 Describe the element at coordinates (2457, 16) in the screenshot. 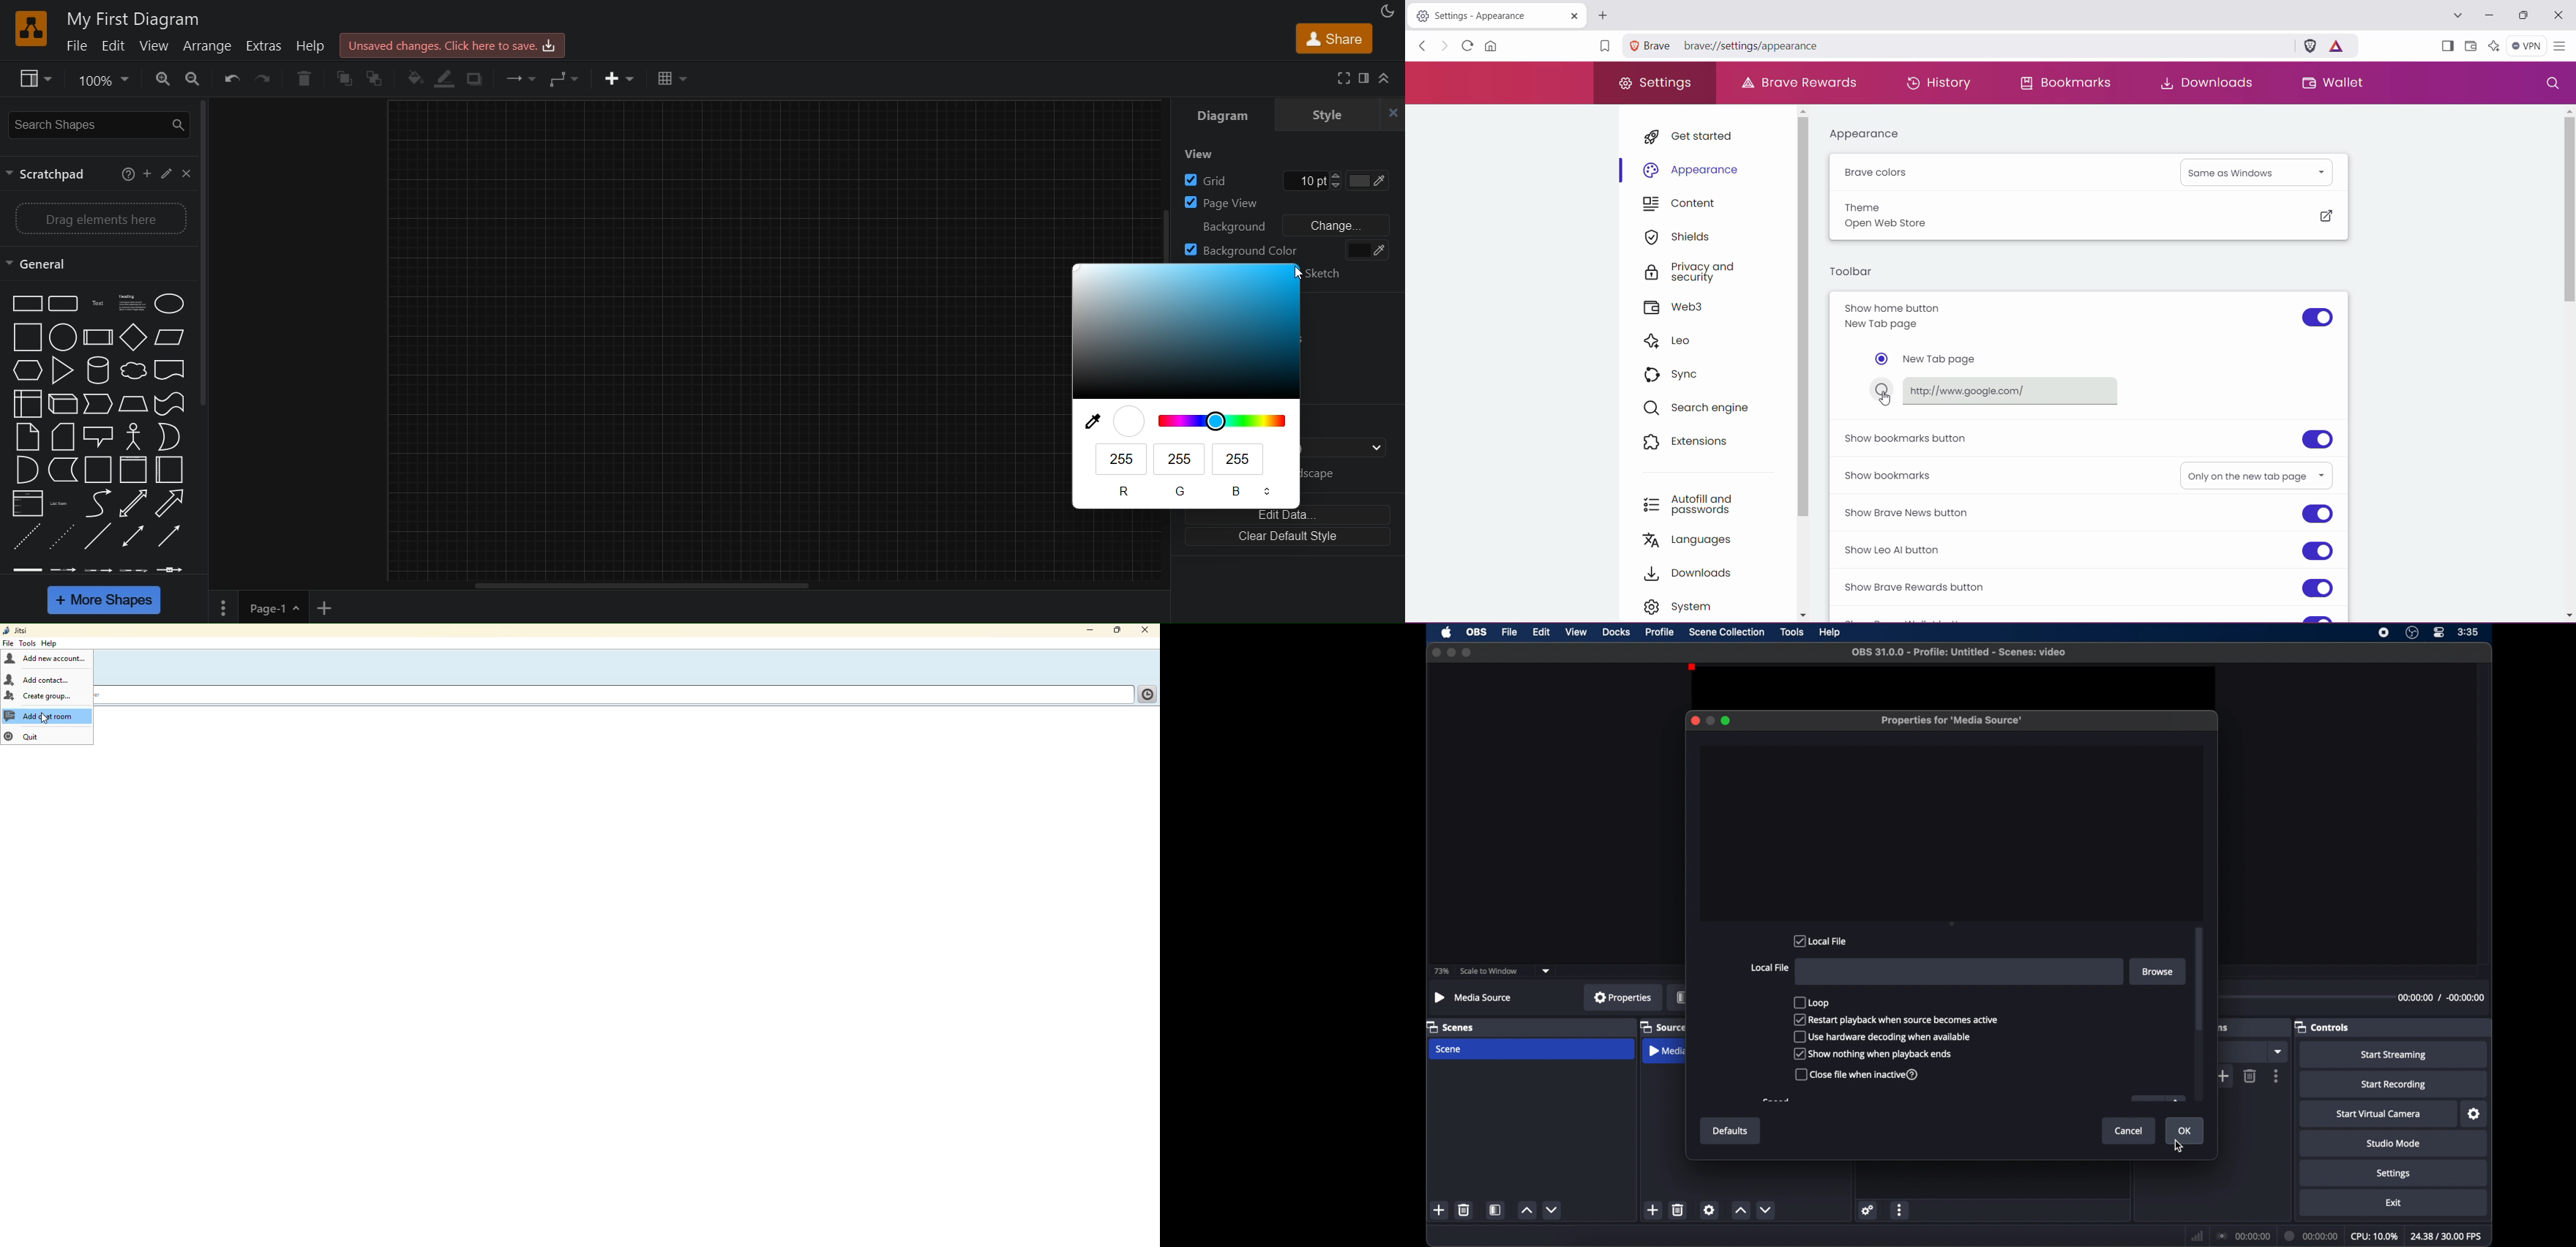

I see `Search tabs` at that location.